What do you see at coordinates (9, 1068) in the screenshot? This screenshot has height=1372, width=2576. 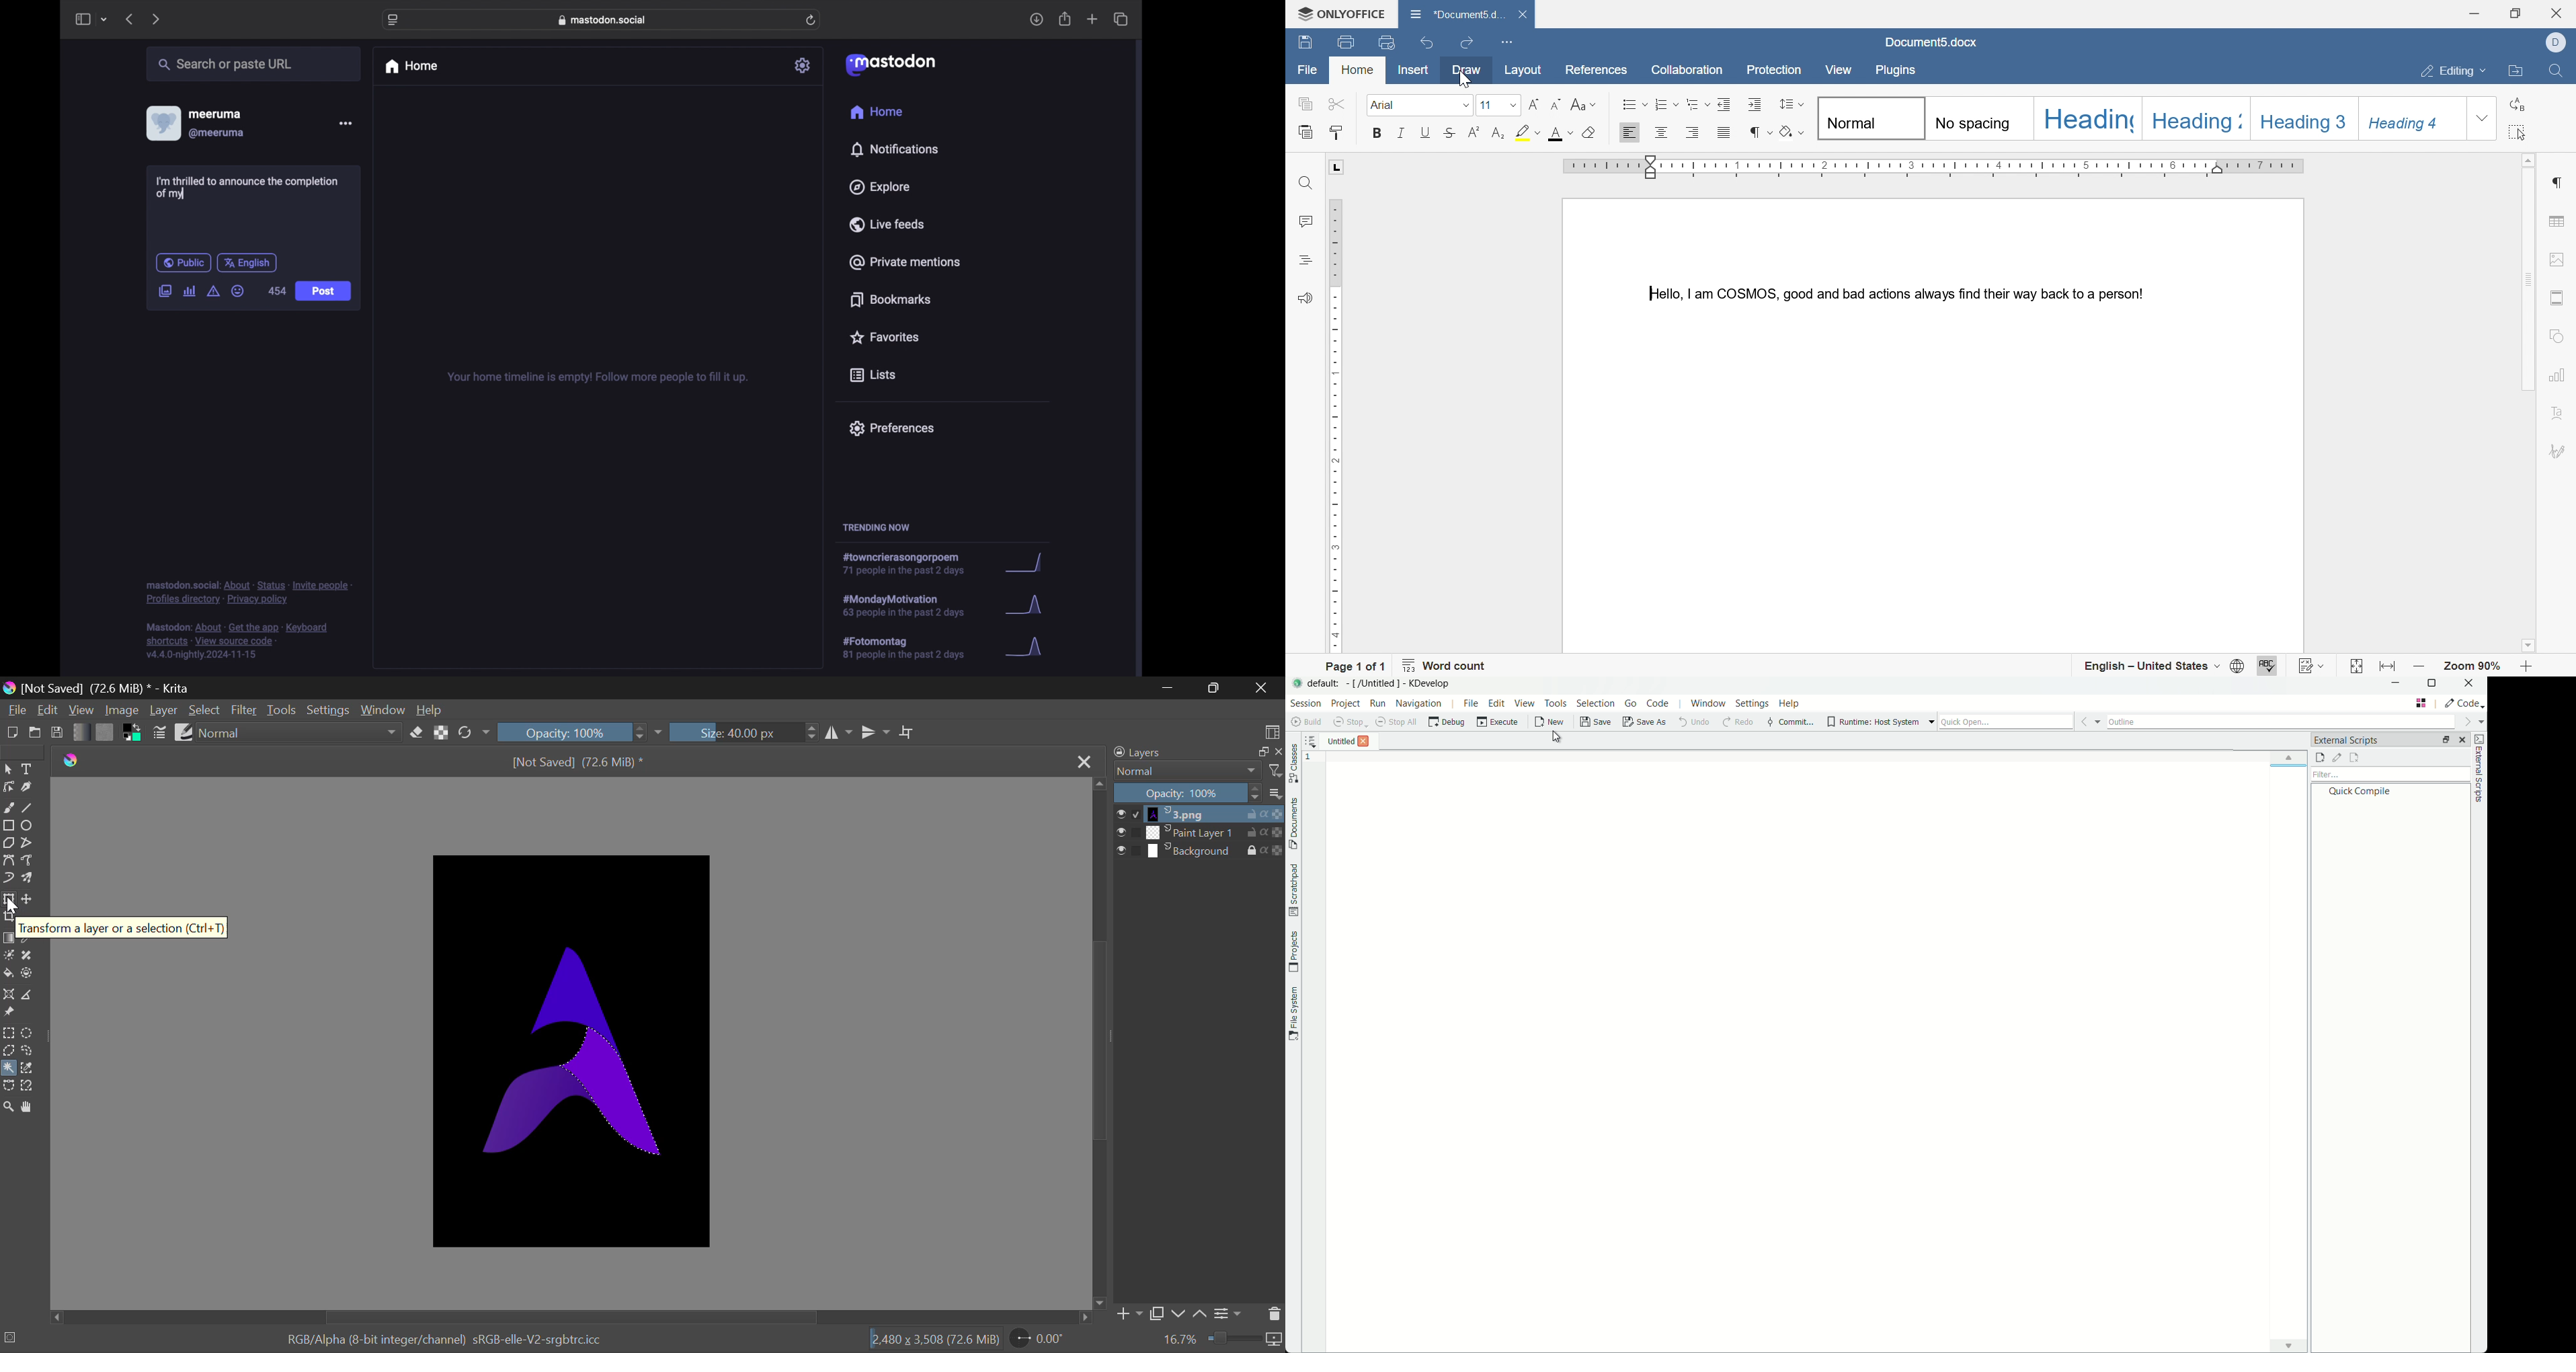 I see `Cursor on Continuous Selection` at bounding box center [9, 1068].